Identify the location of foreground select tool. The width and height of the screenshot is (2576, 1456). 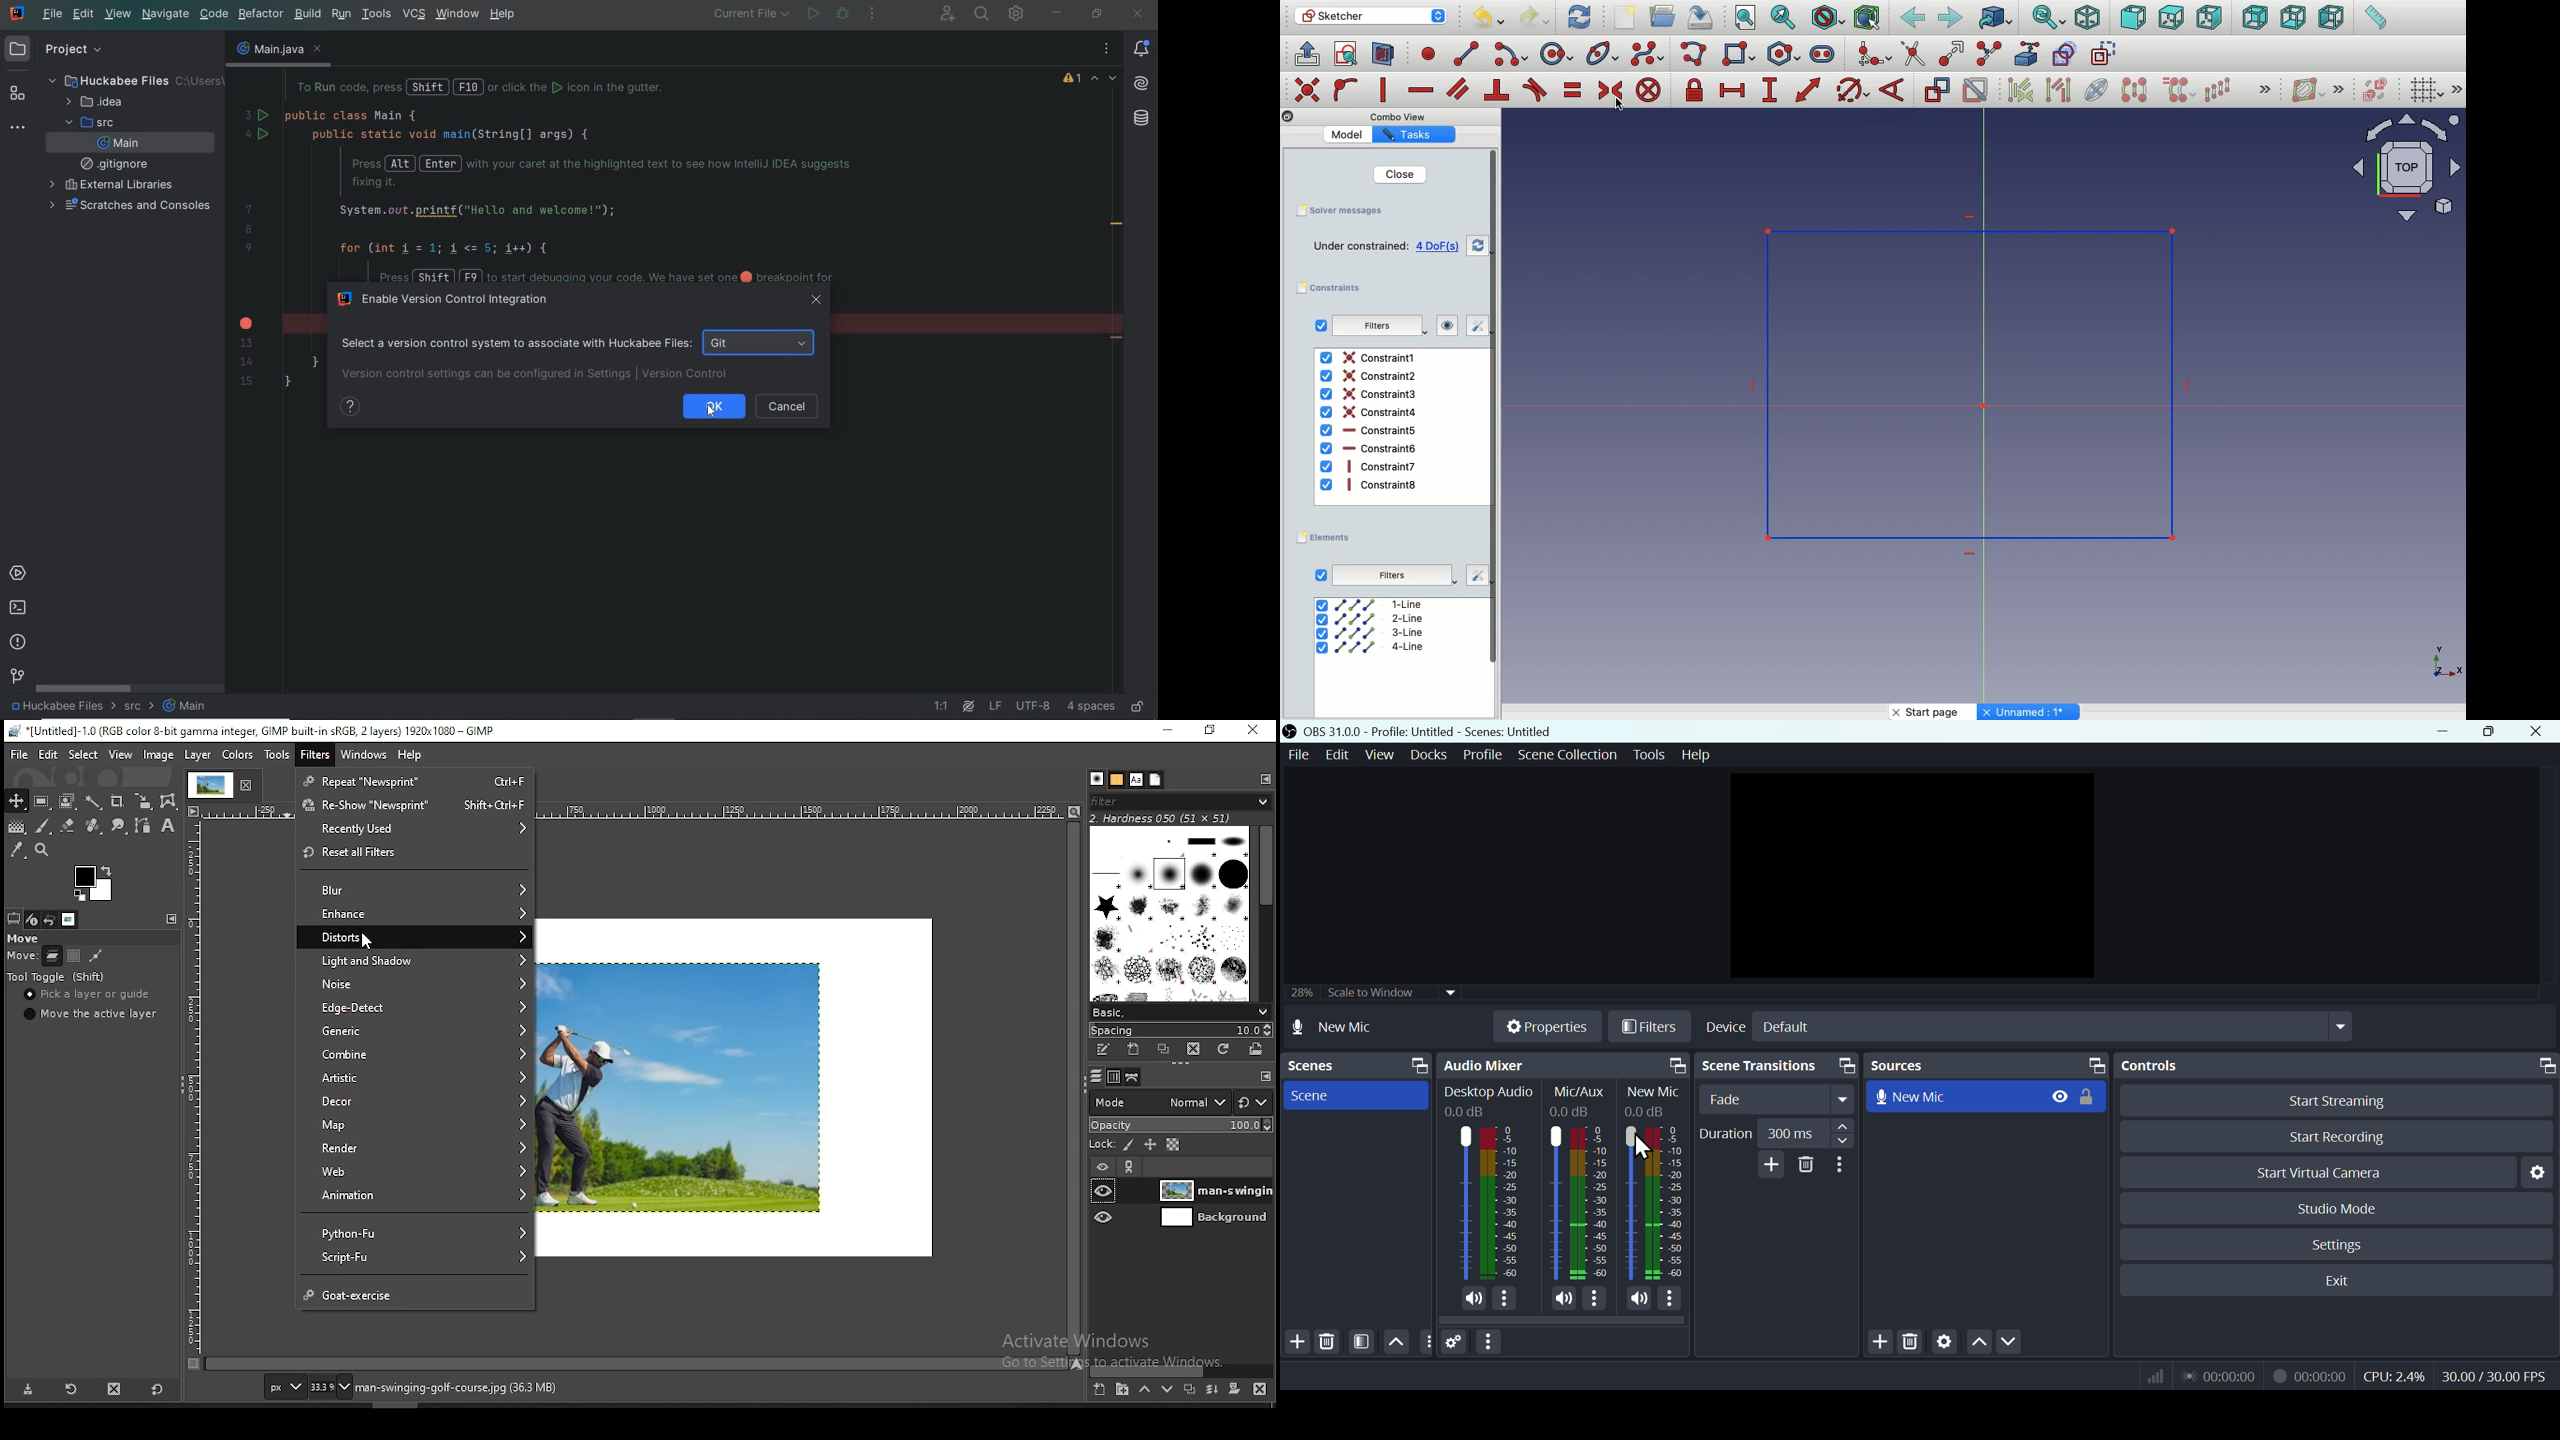
(66, 802).